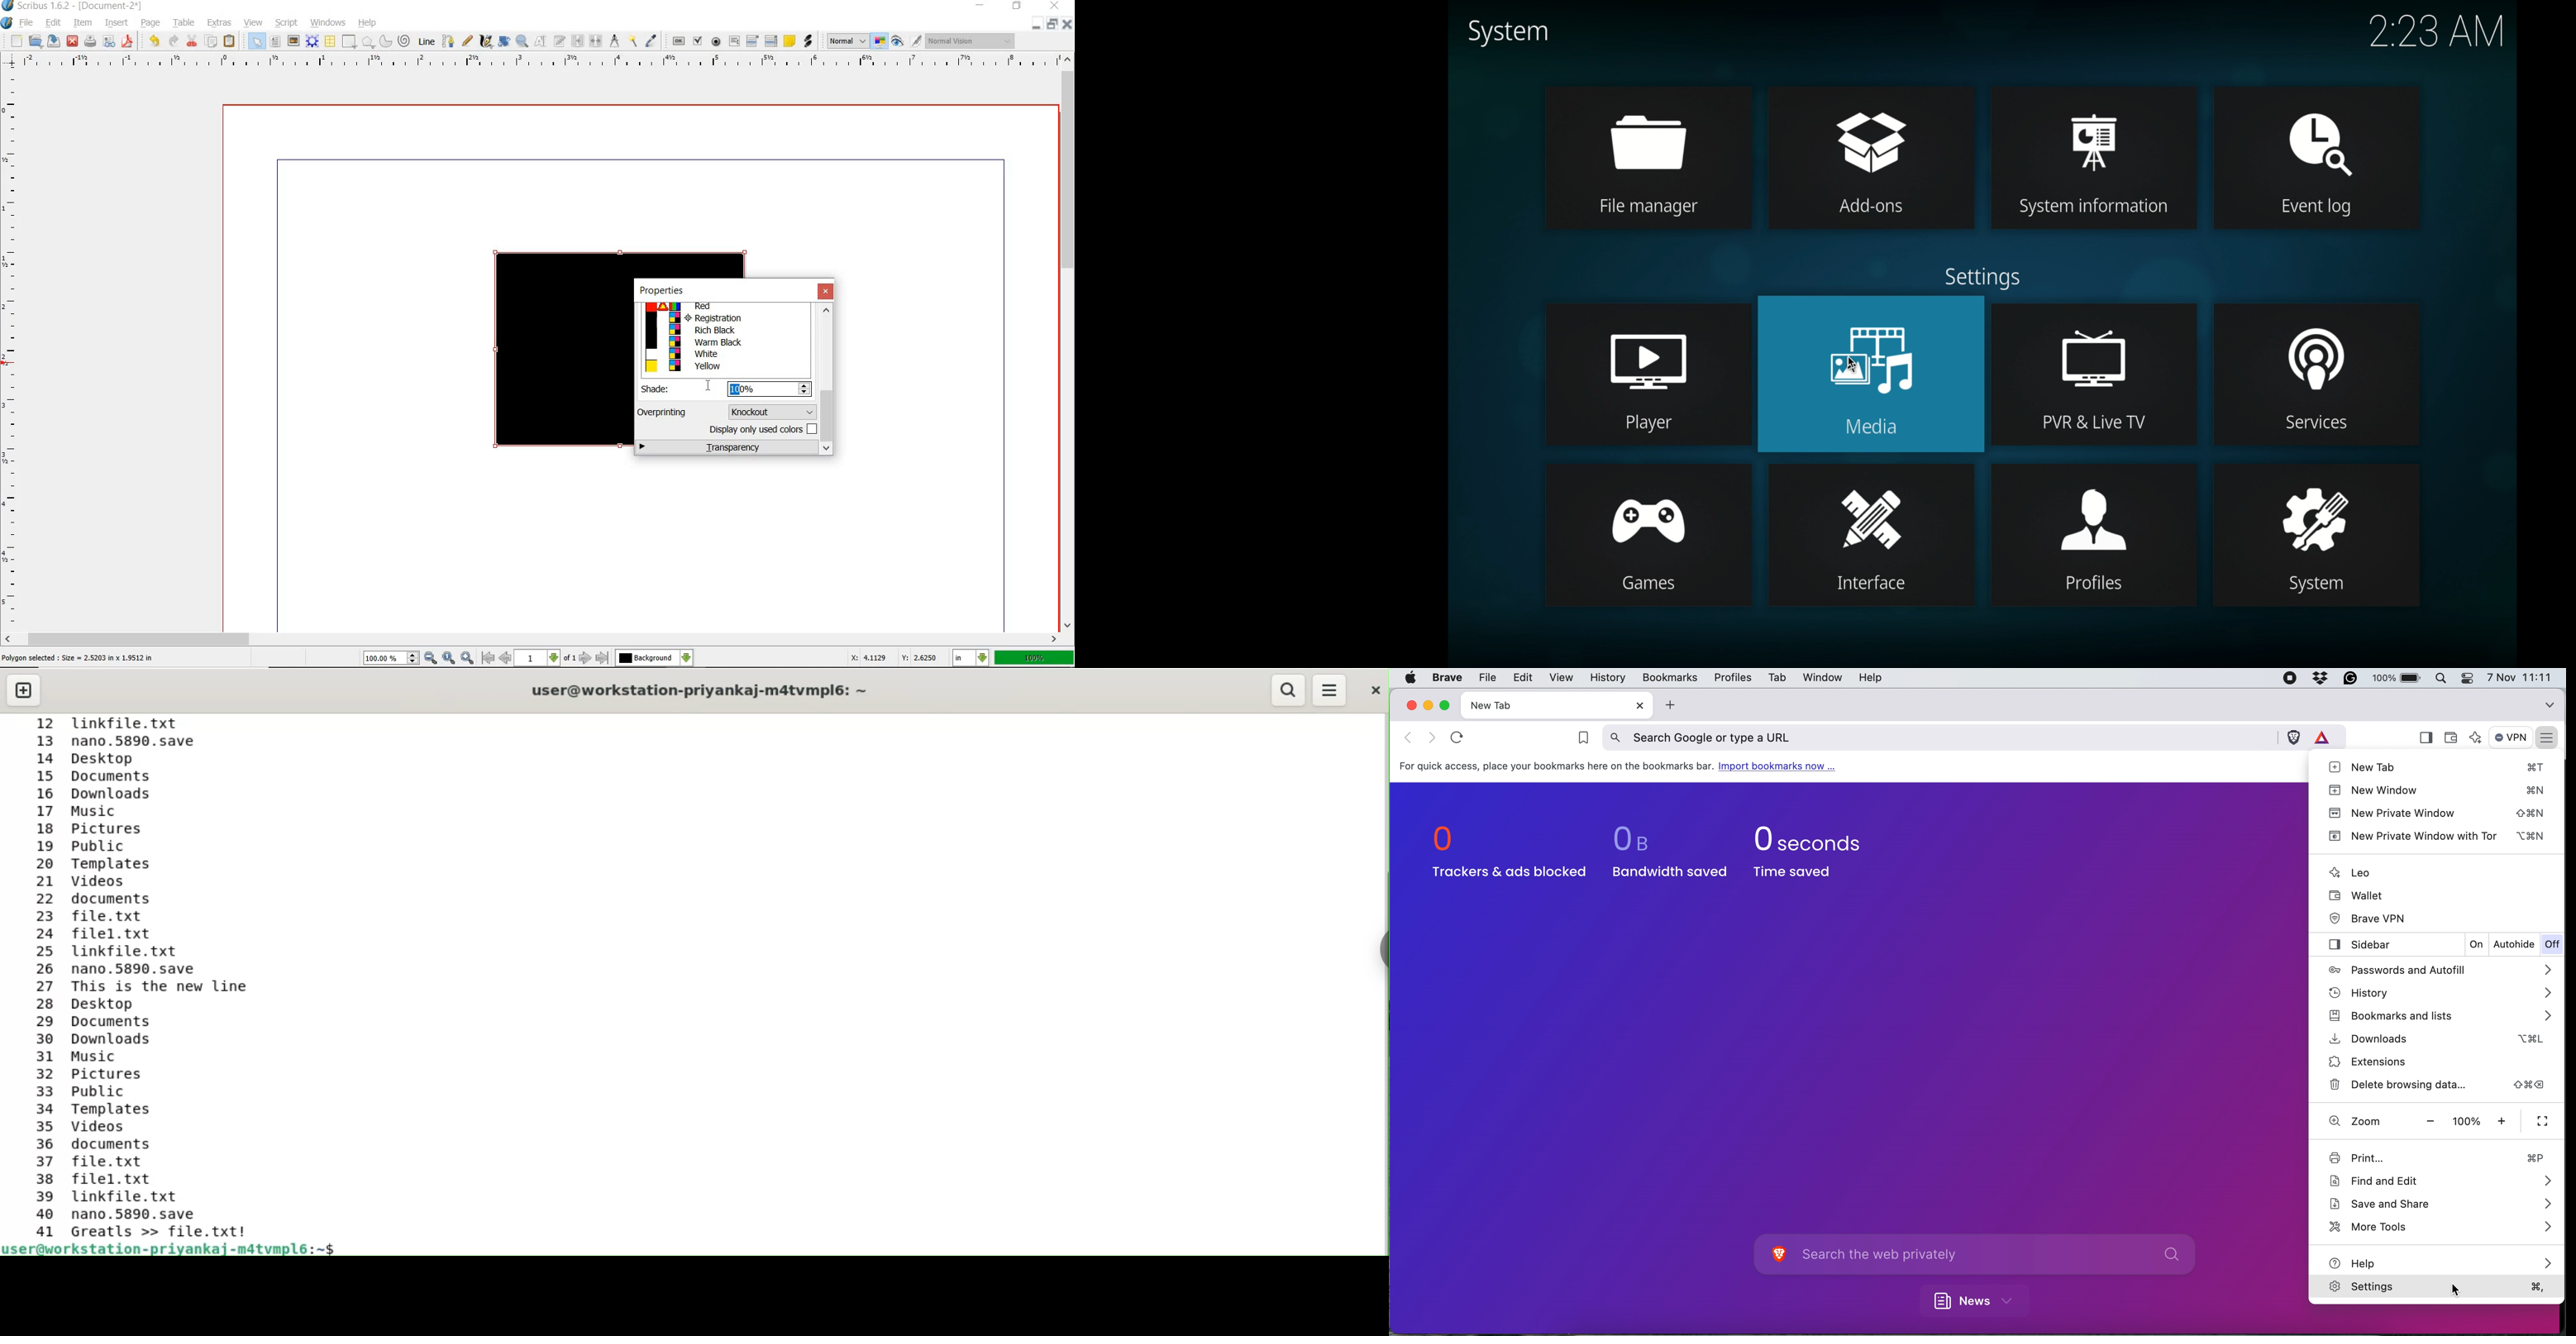 The width and height of the screenshot is (2576, 1344). Describe the element at coordinates (2439, 813) in the screenshot. I see `new private window` at that location.